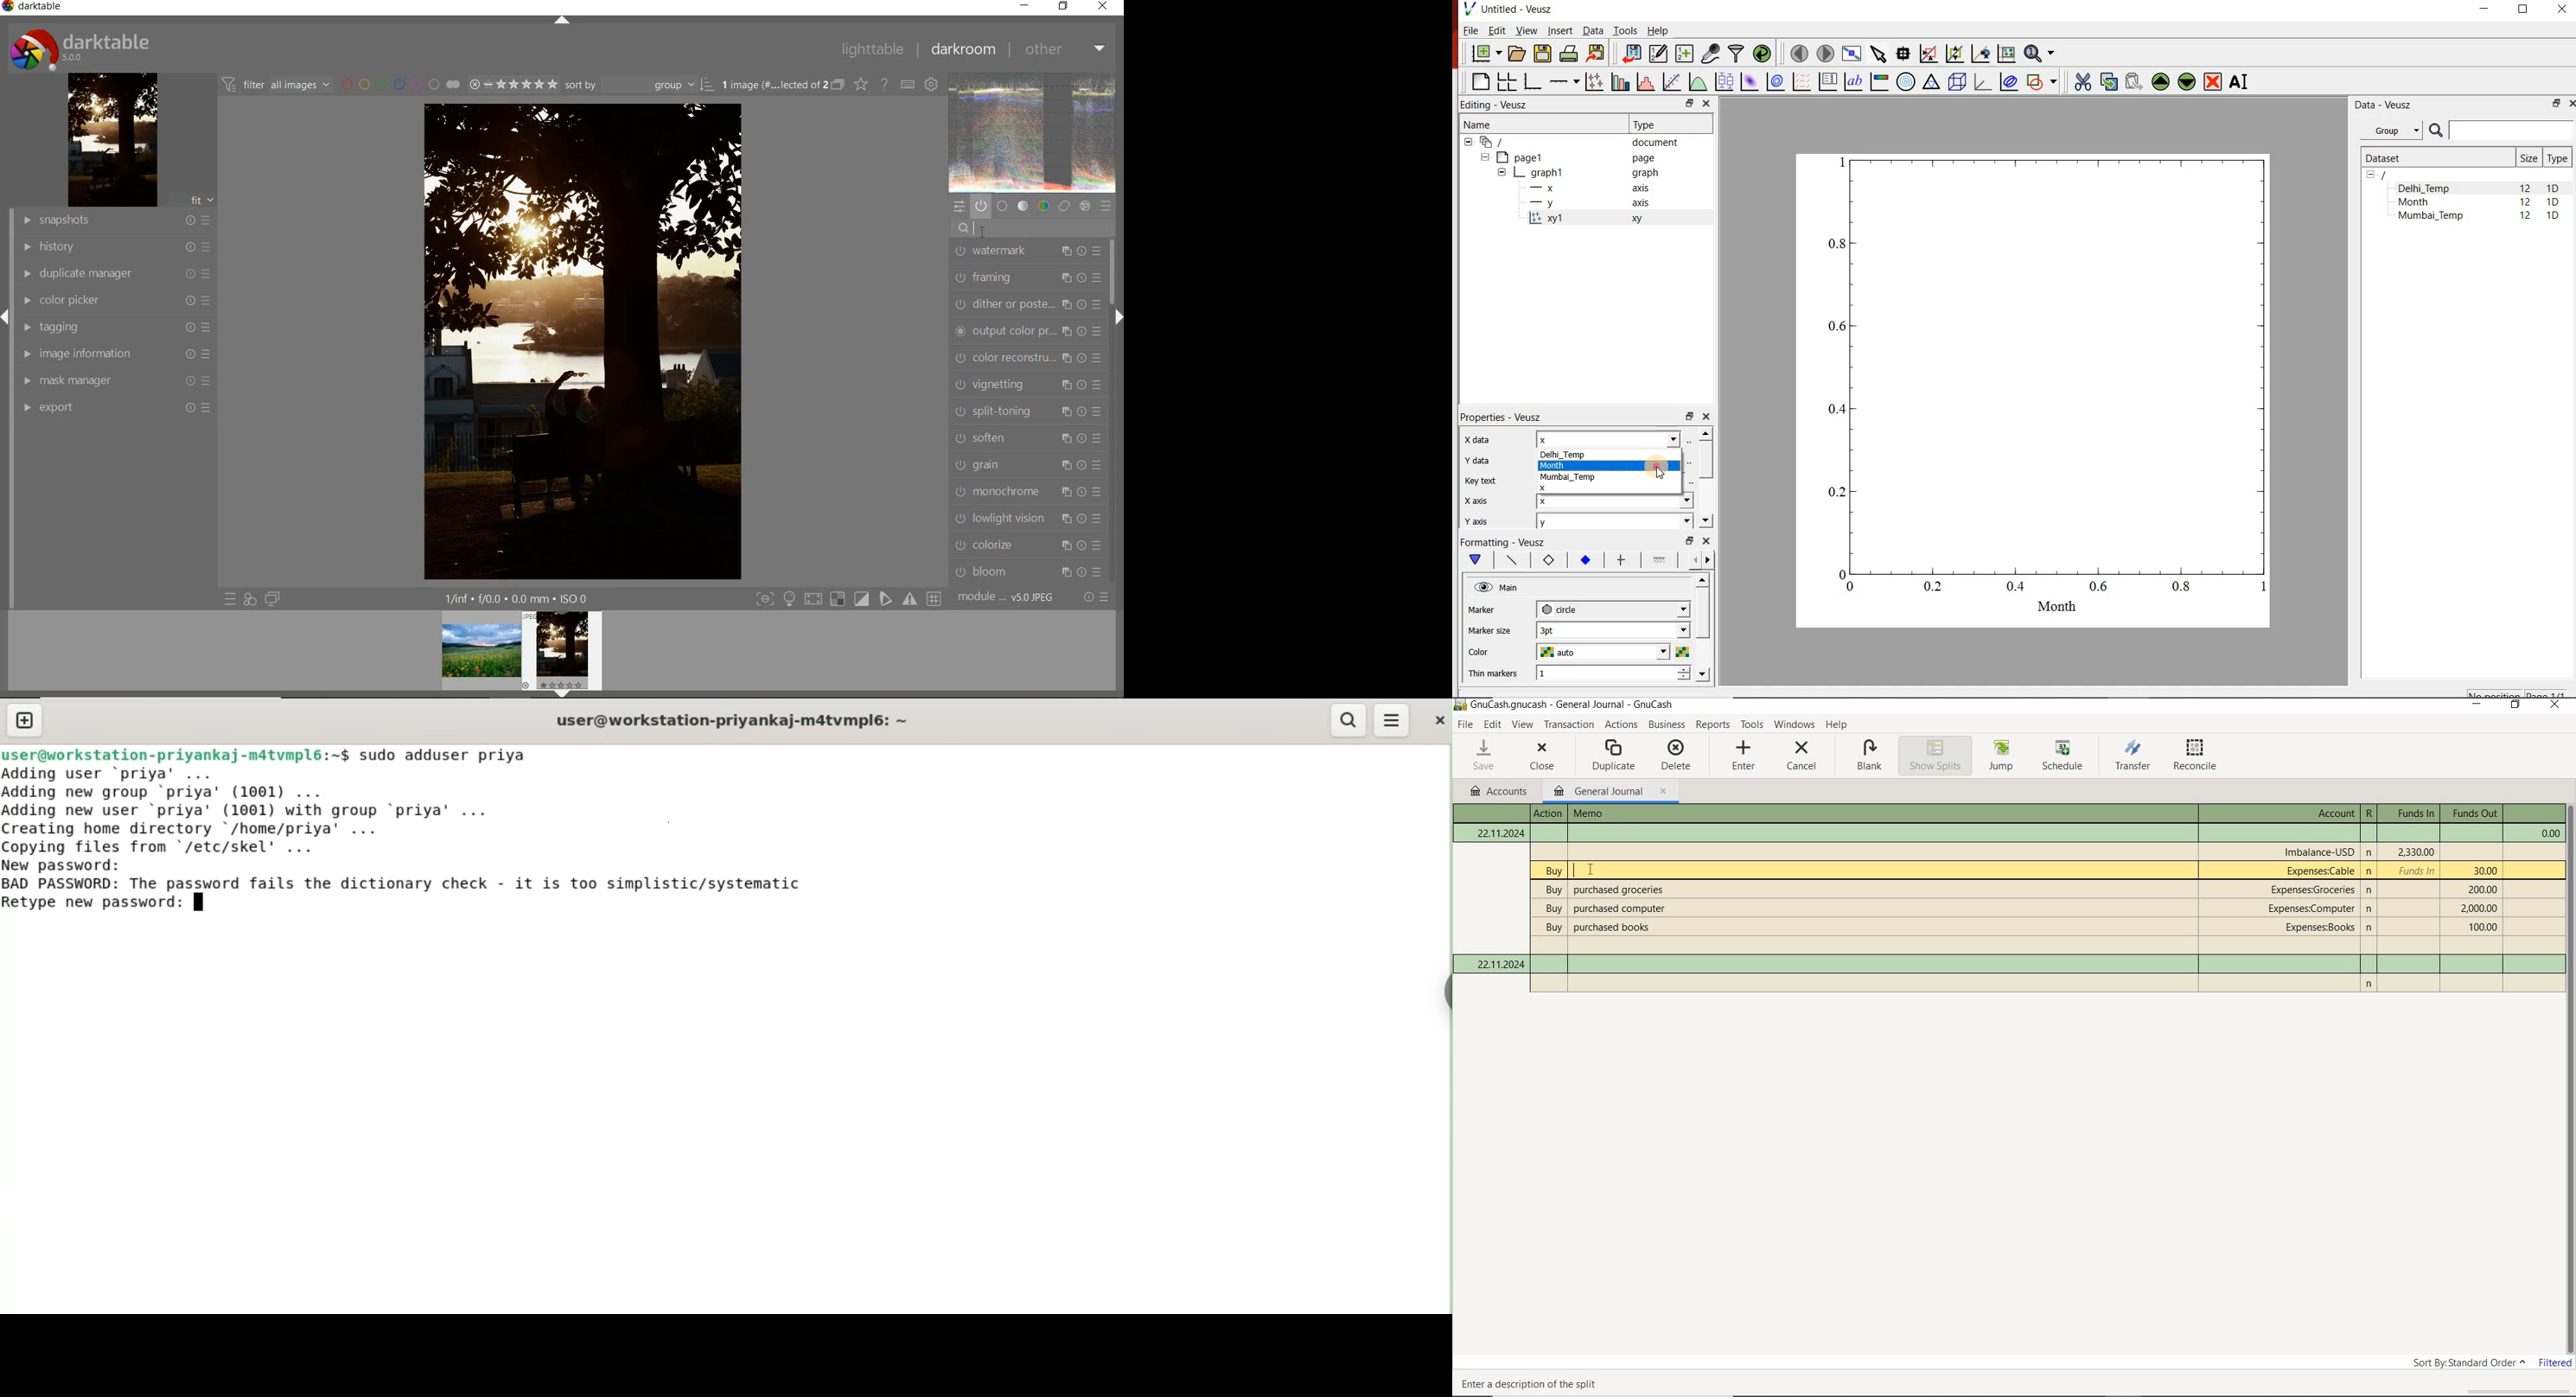 Image resolution: width=2576 pixels, height=1400 pixels. I want to click on sidebar, so click(1445, 993).